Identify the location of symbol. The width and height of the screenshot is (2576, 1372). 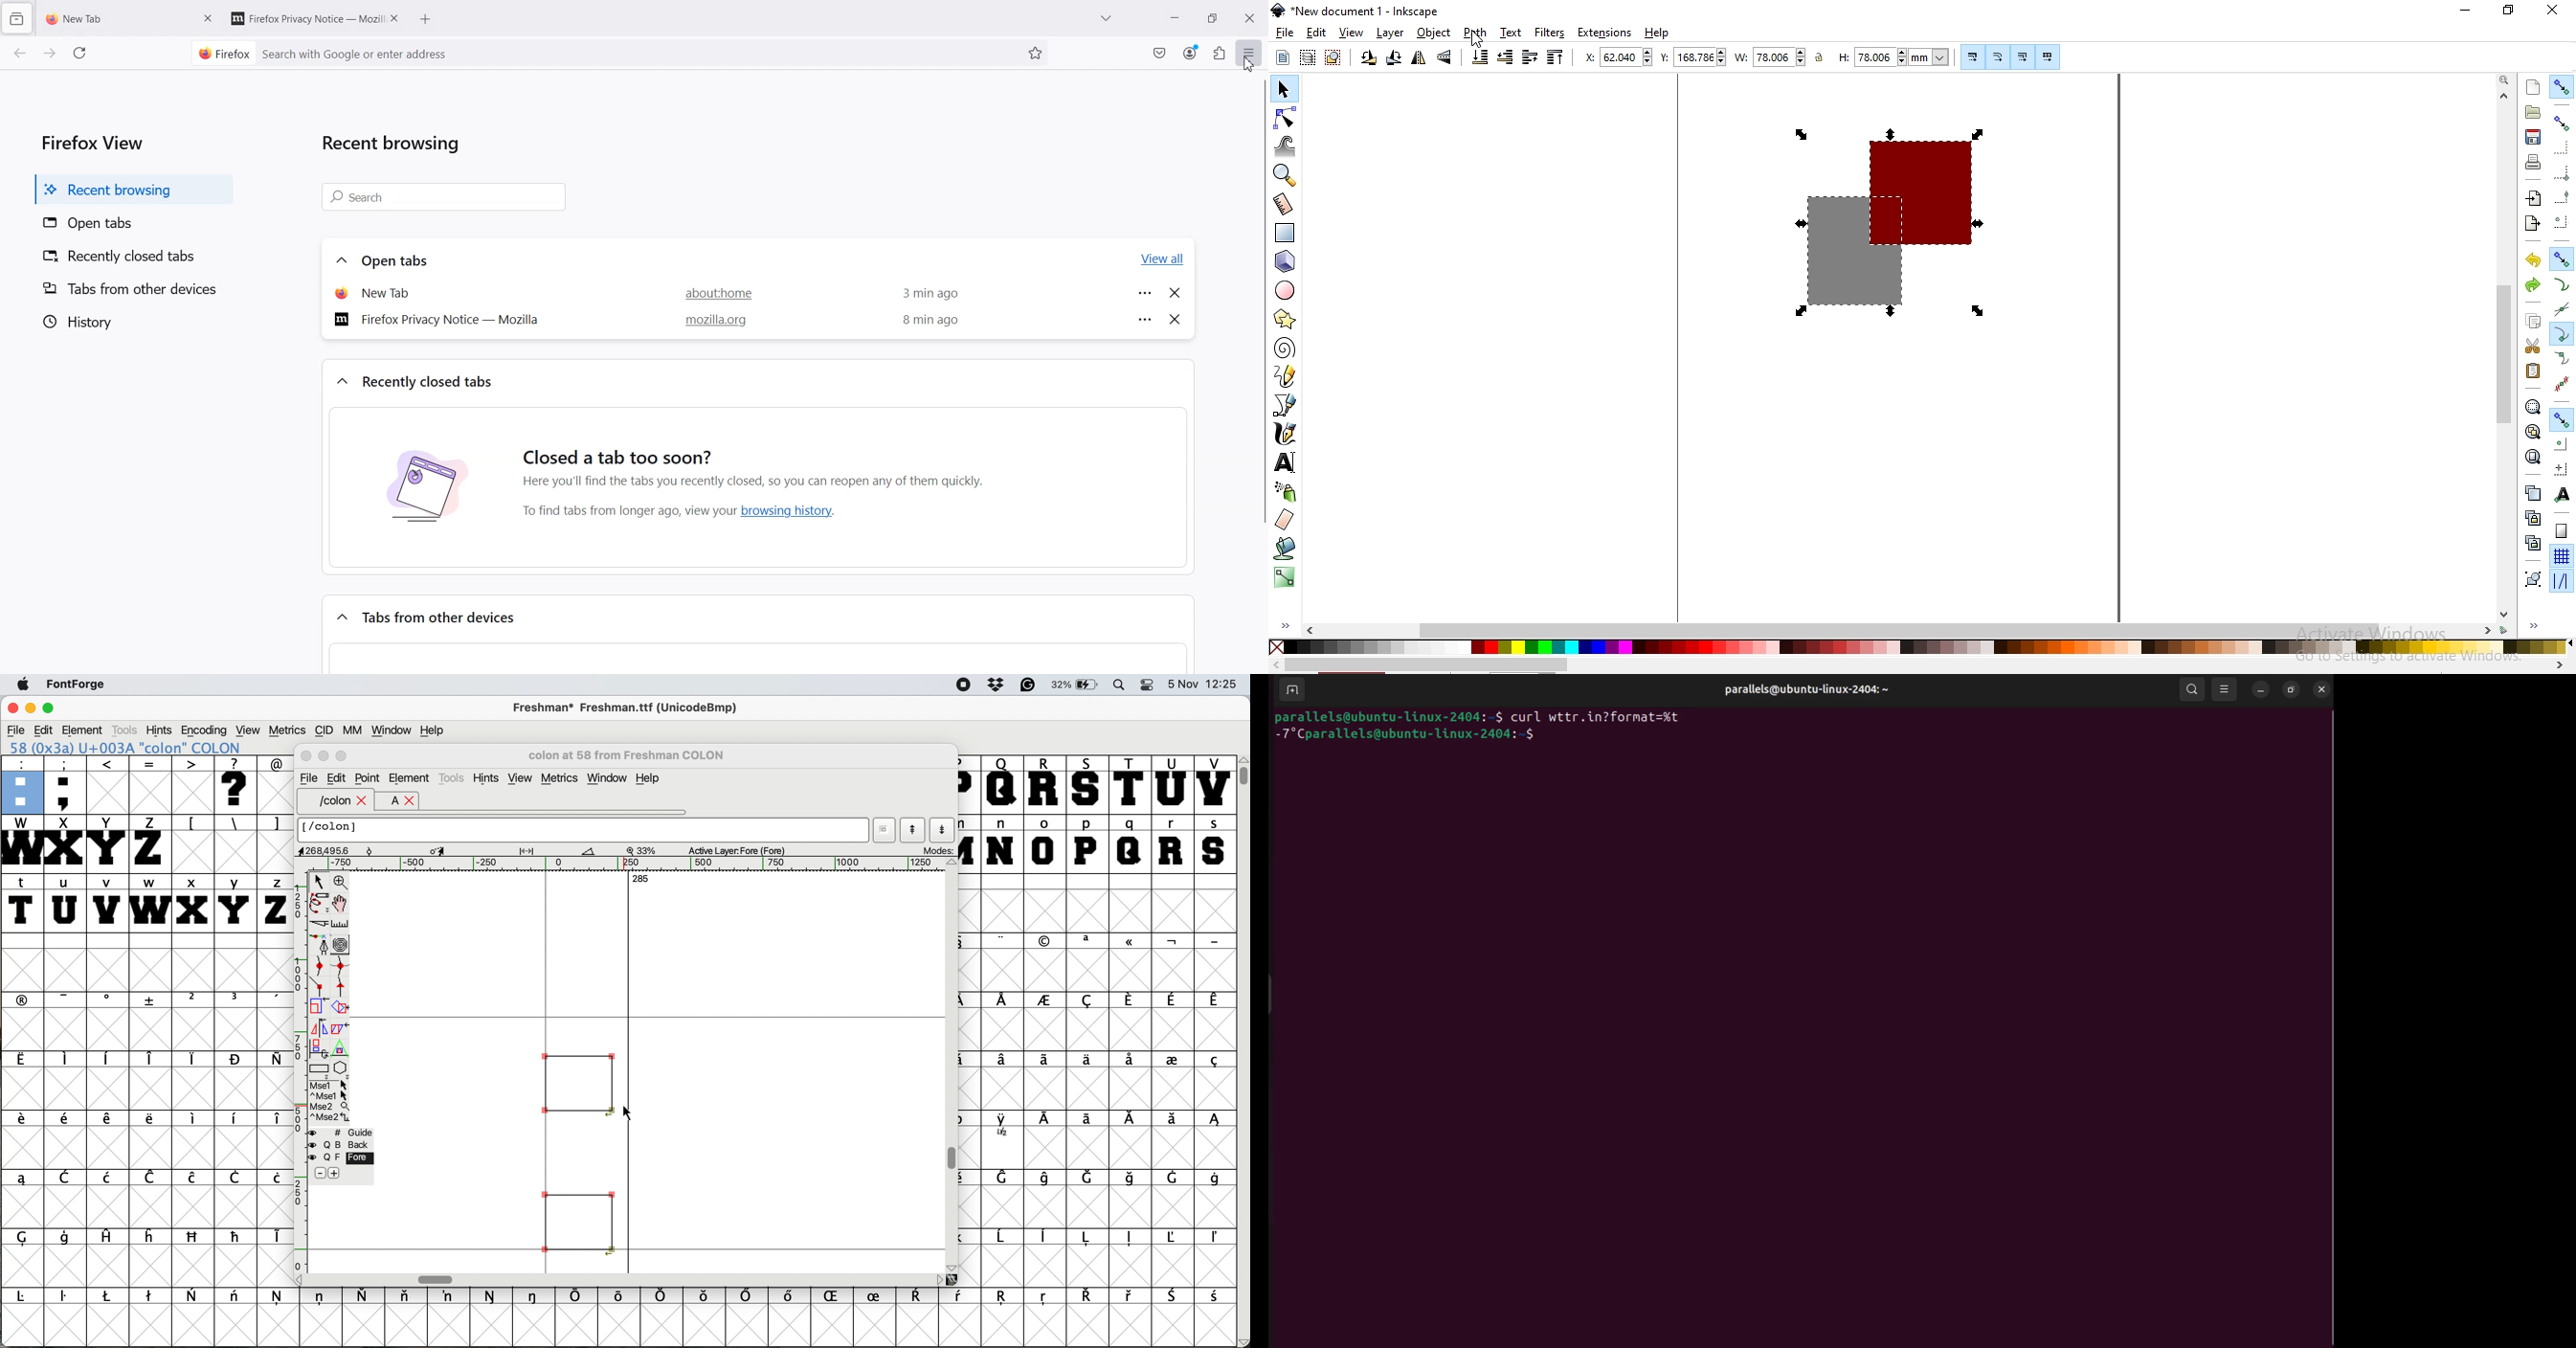
(66, 1298).